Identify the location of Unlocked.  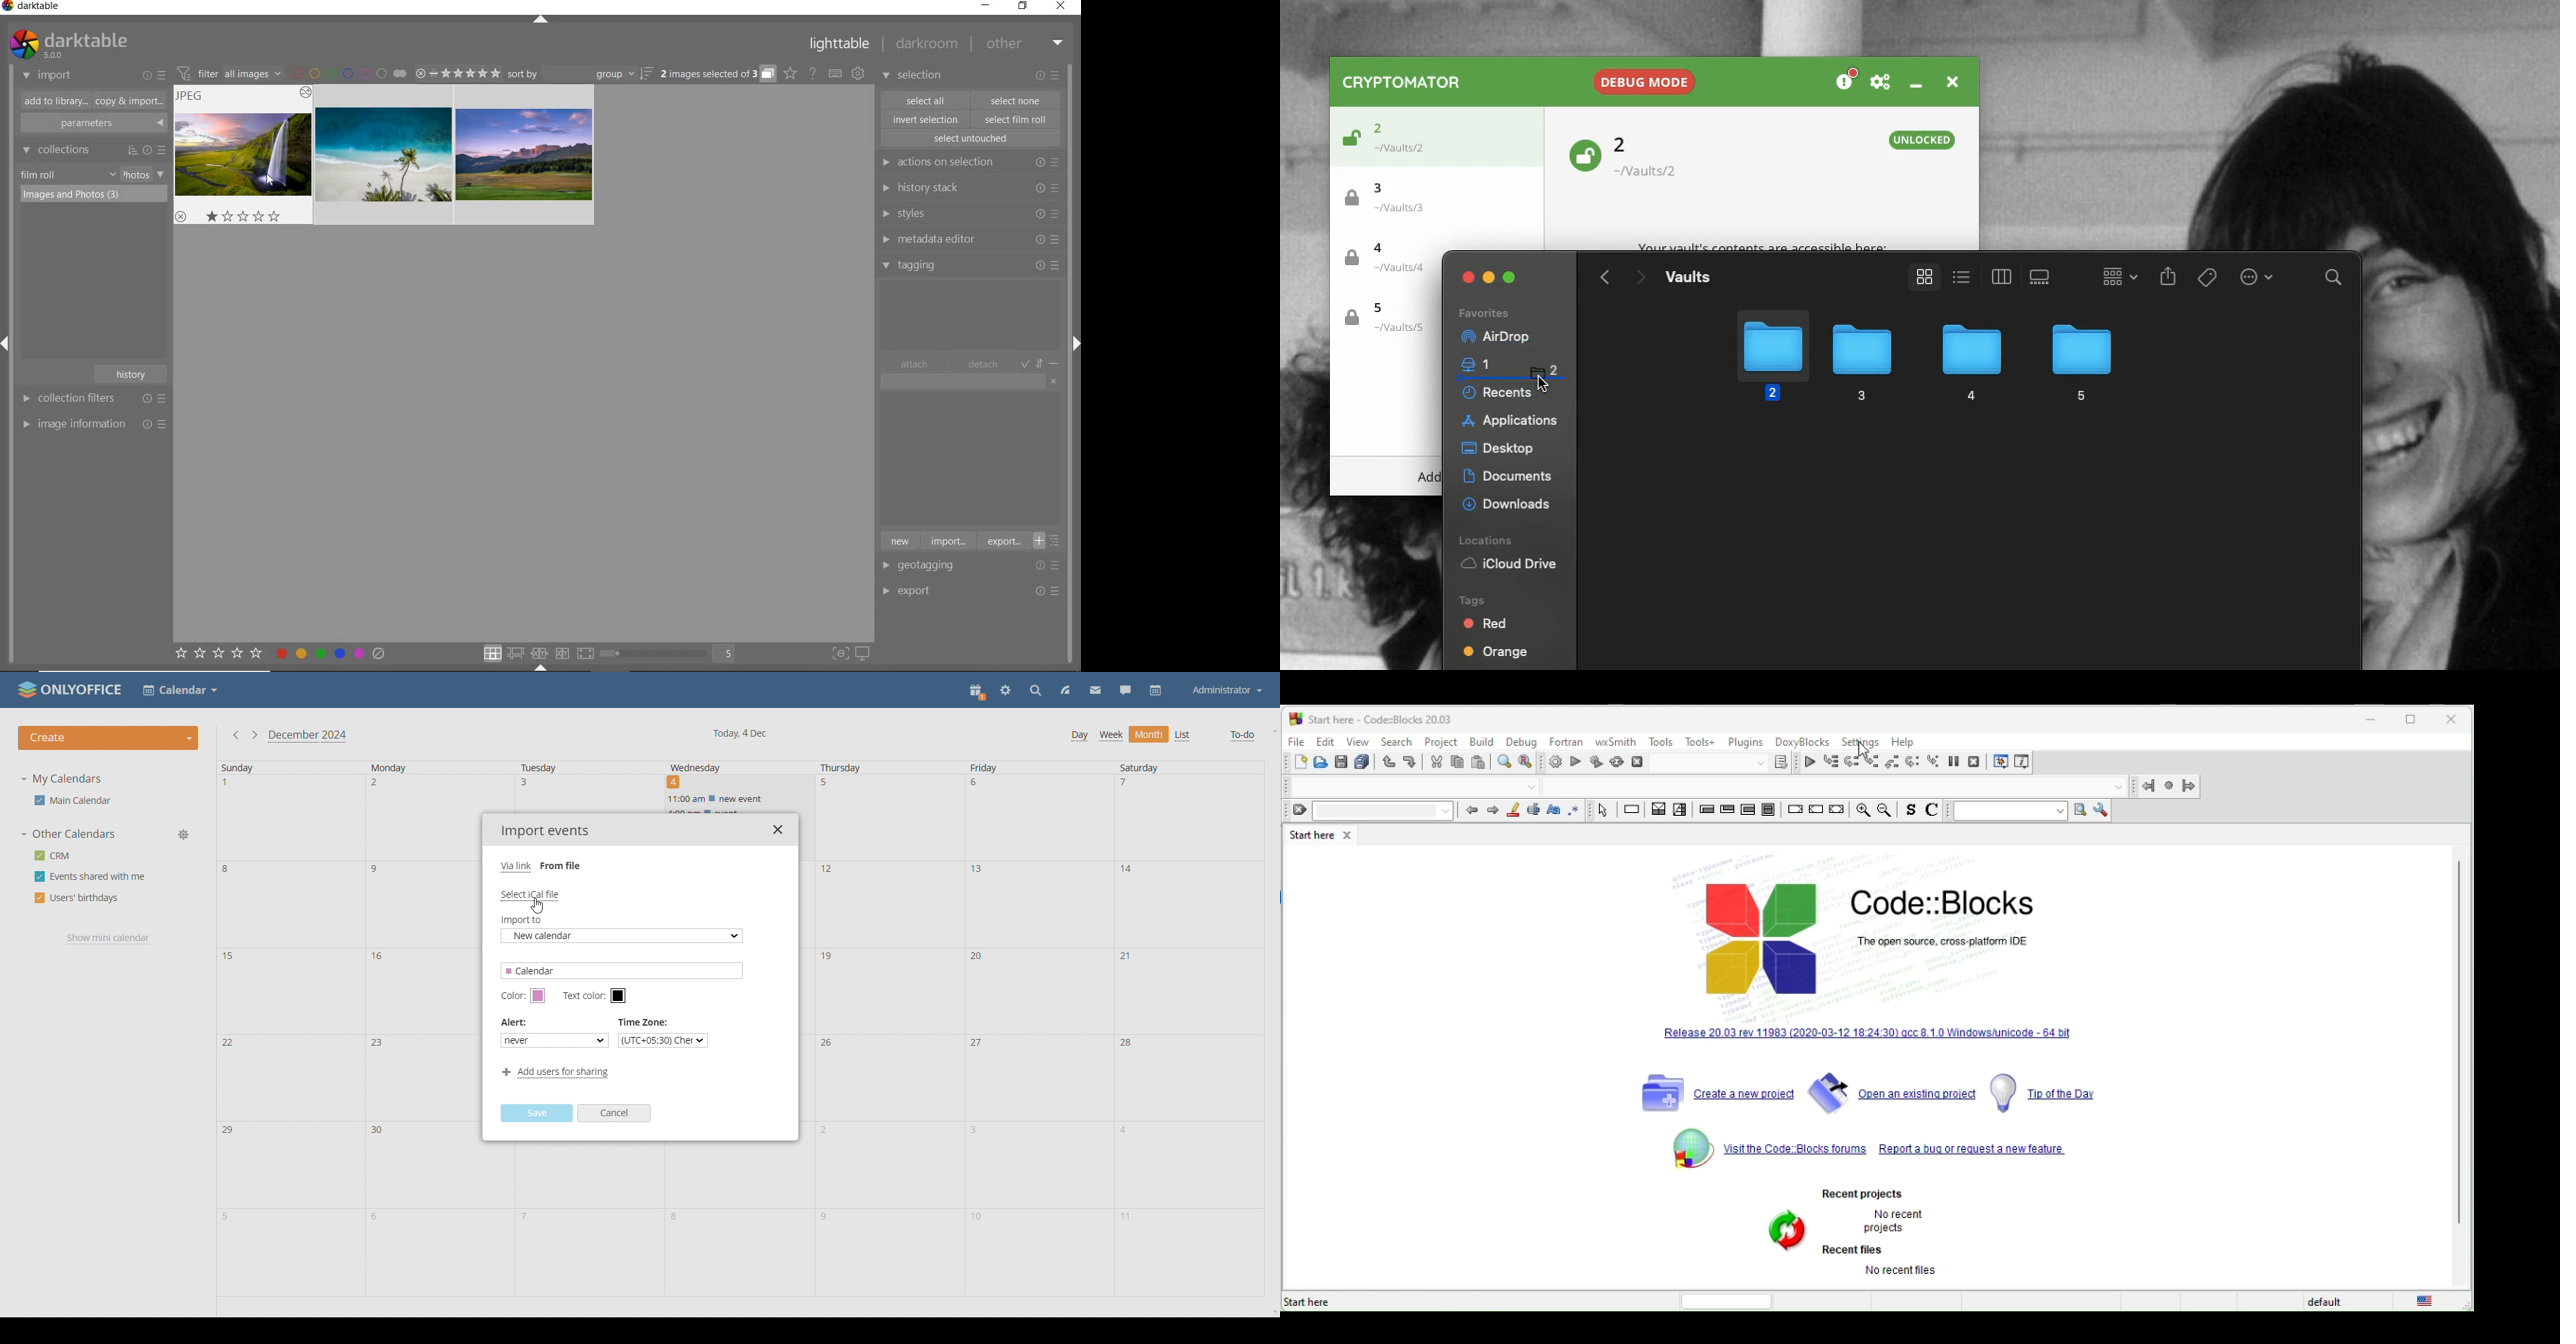
(1923, 140).